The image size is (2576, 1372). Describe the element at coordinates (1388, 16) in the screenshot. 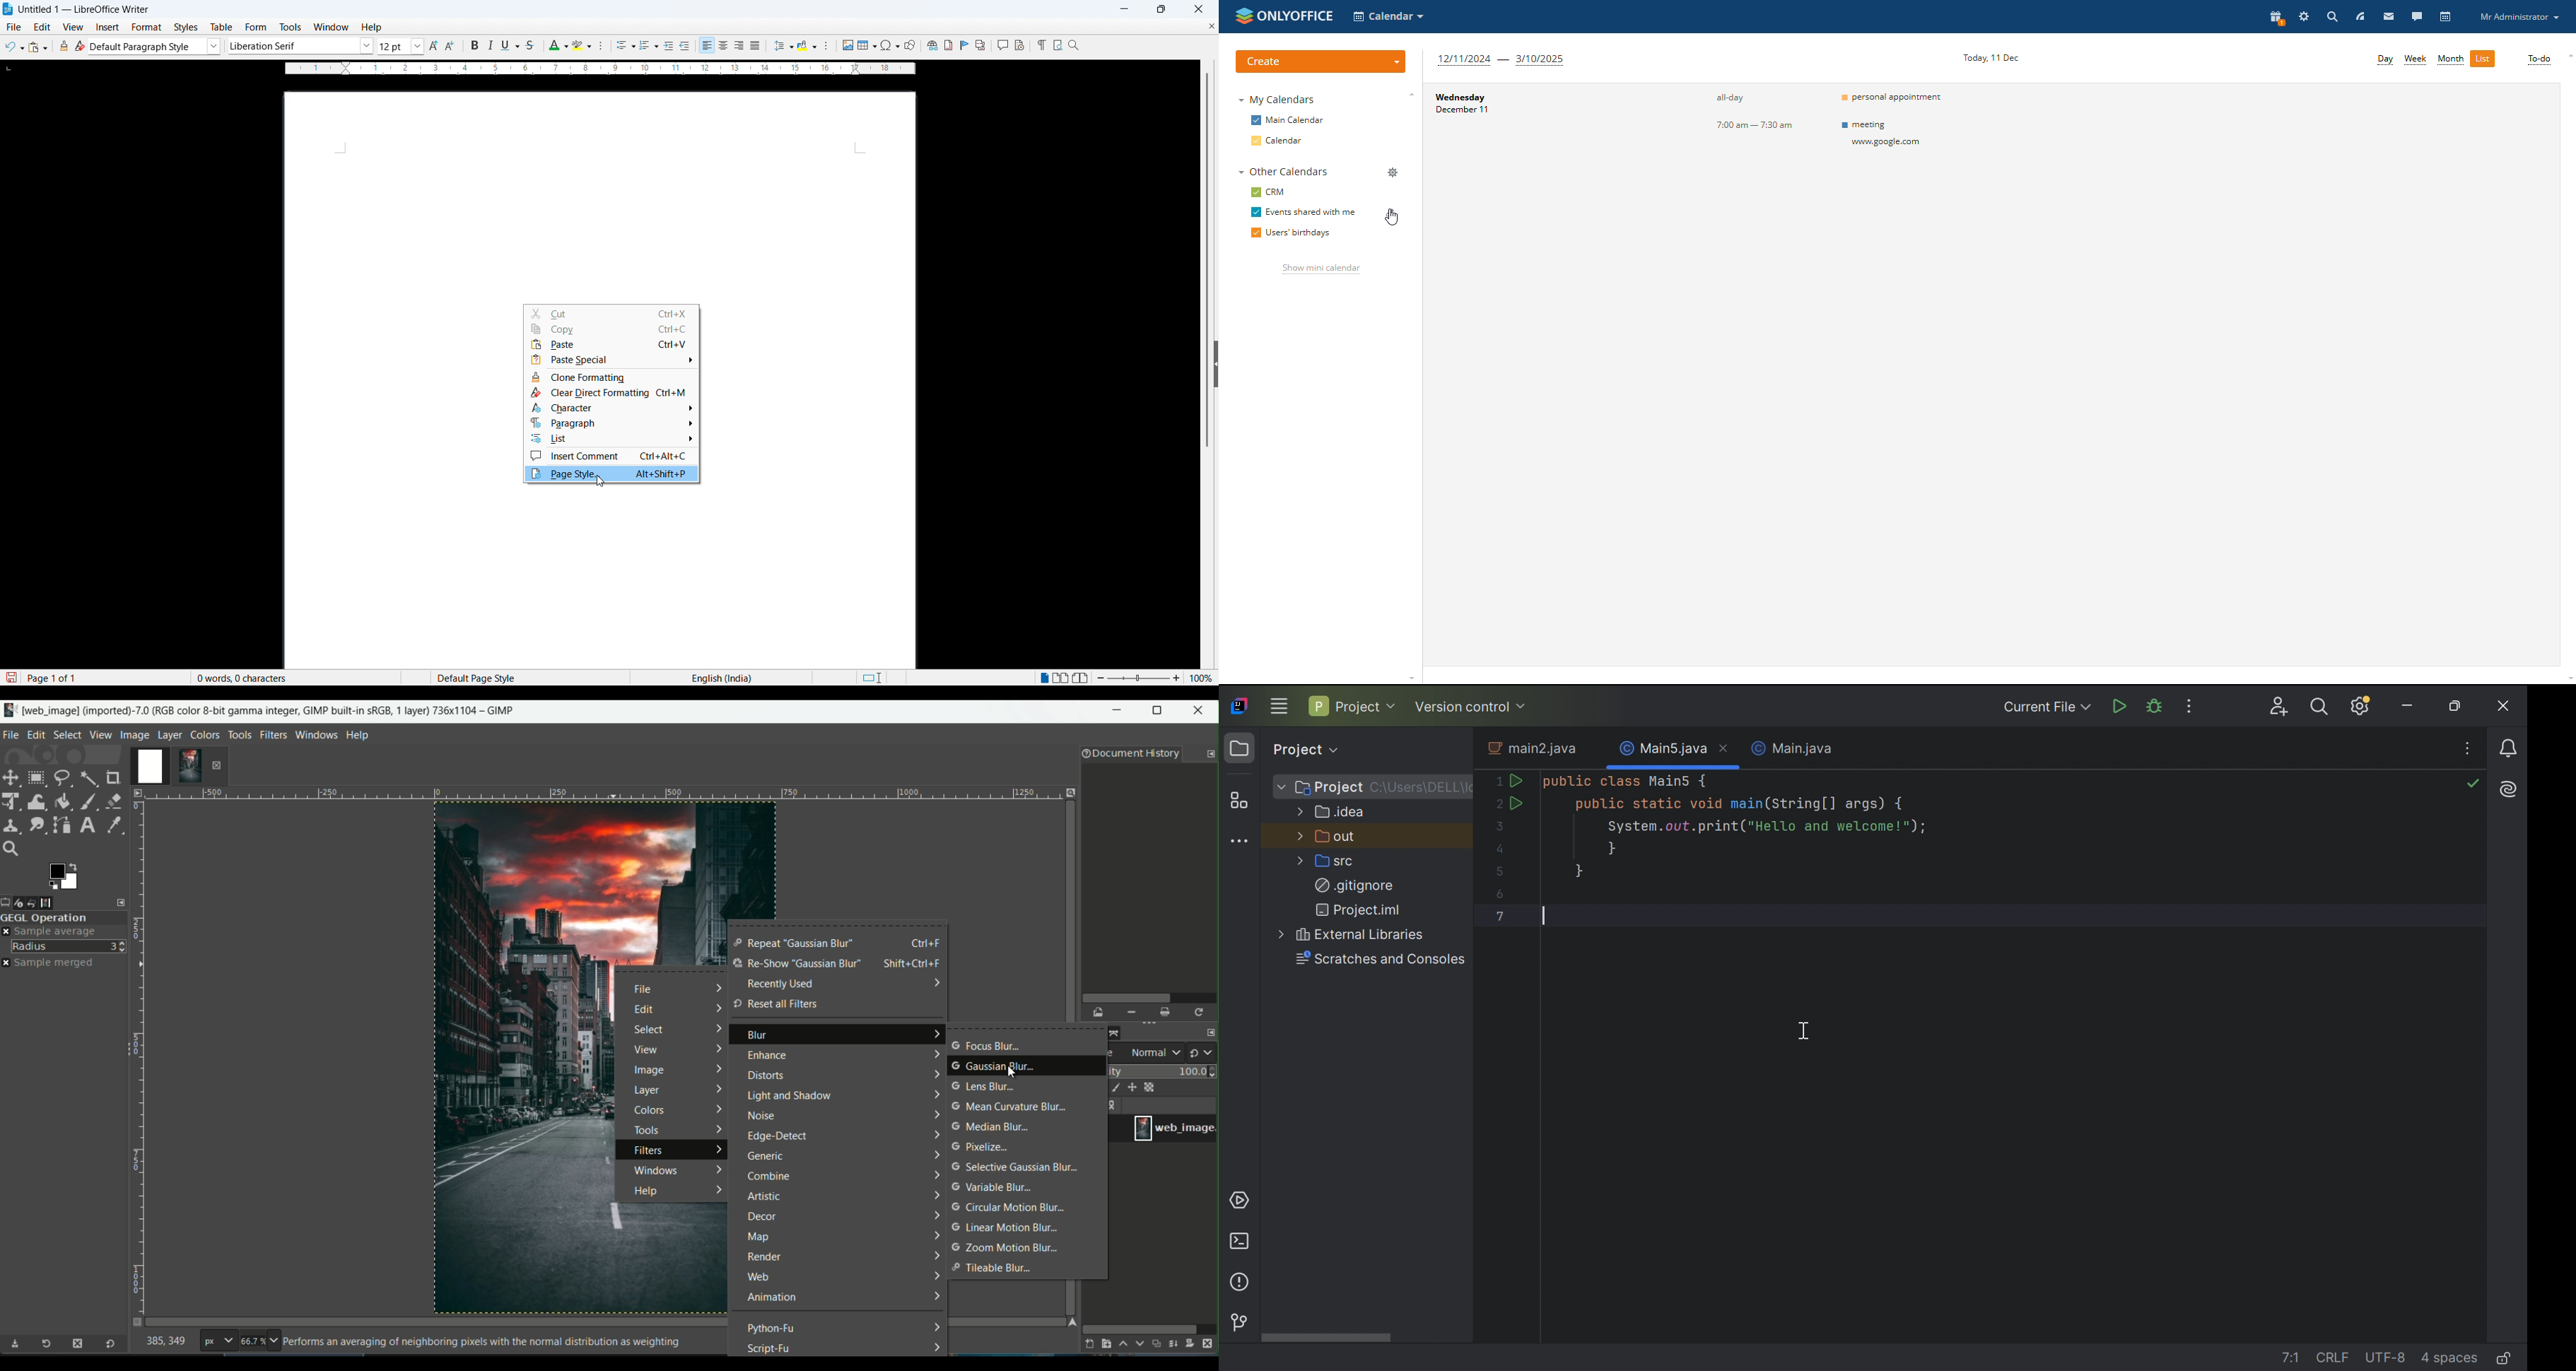

I see `select application` at that location.